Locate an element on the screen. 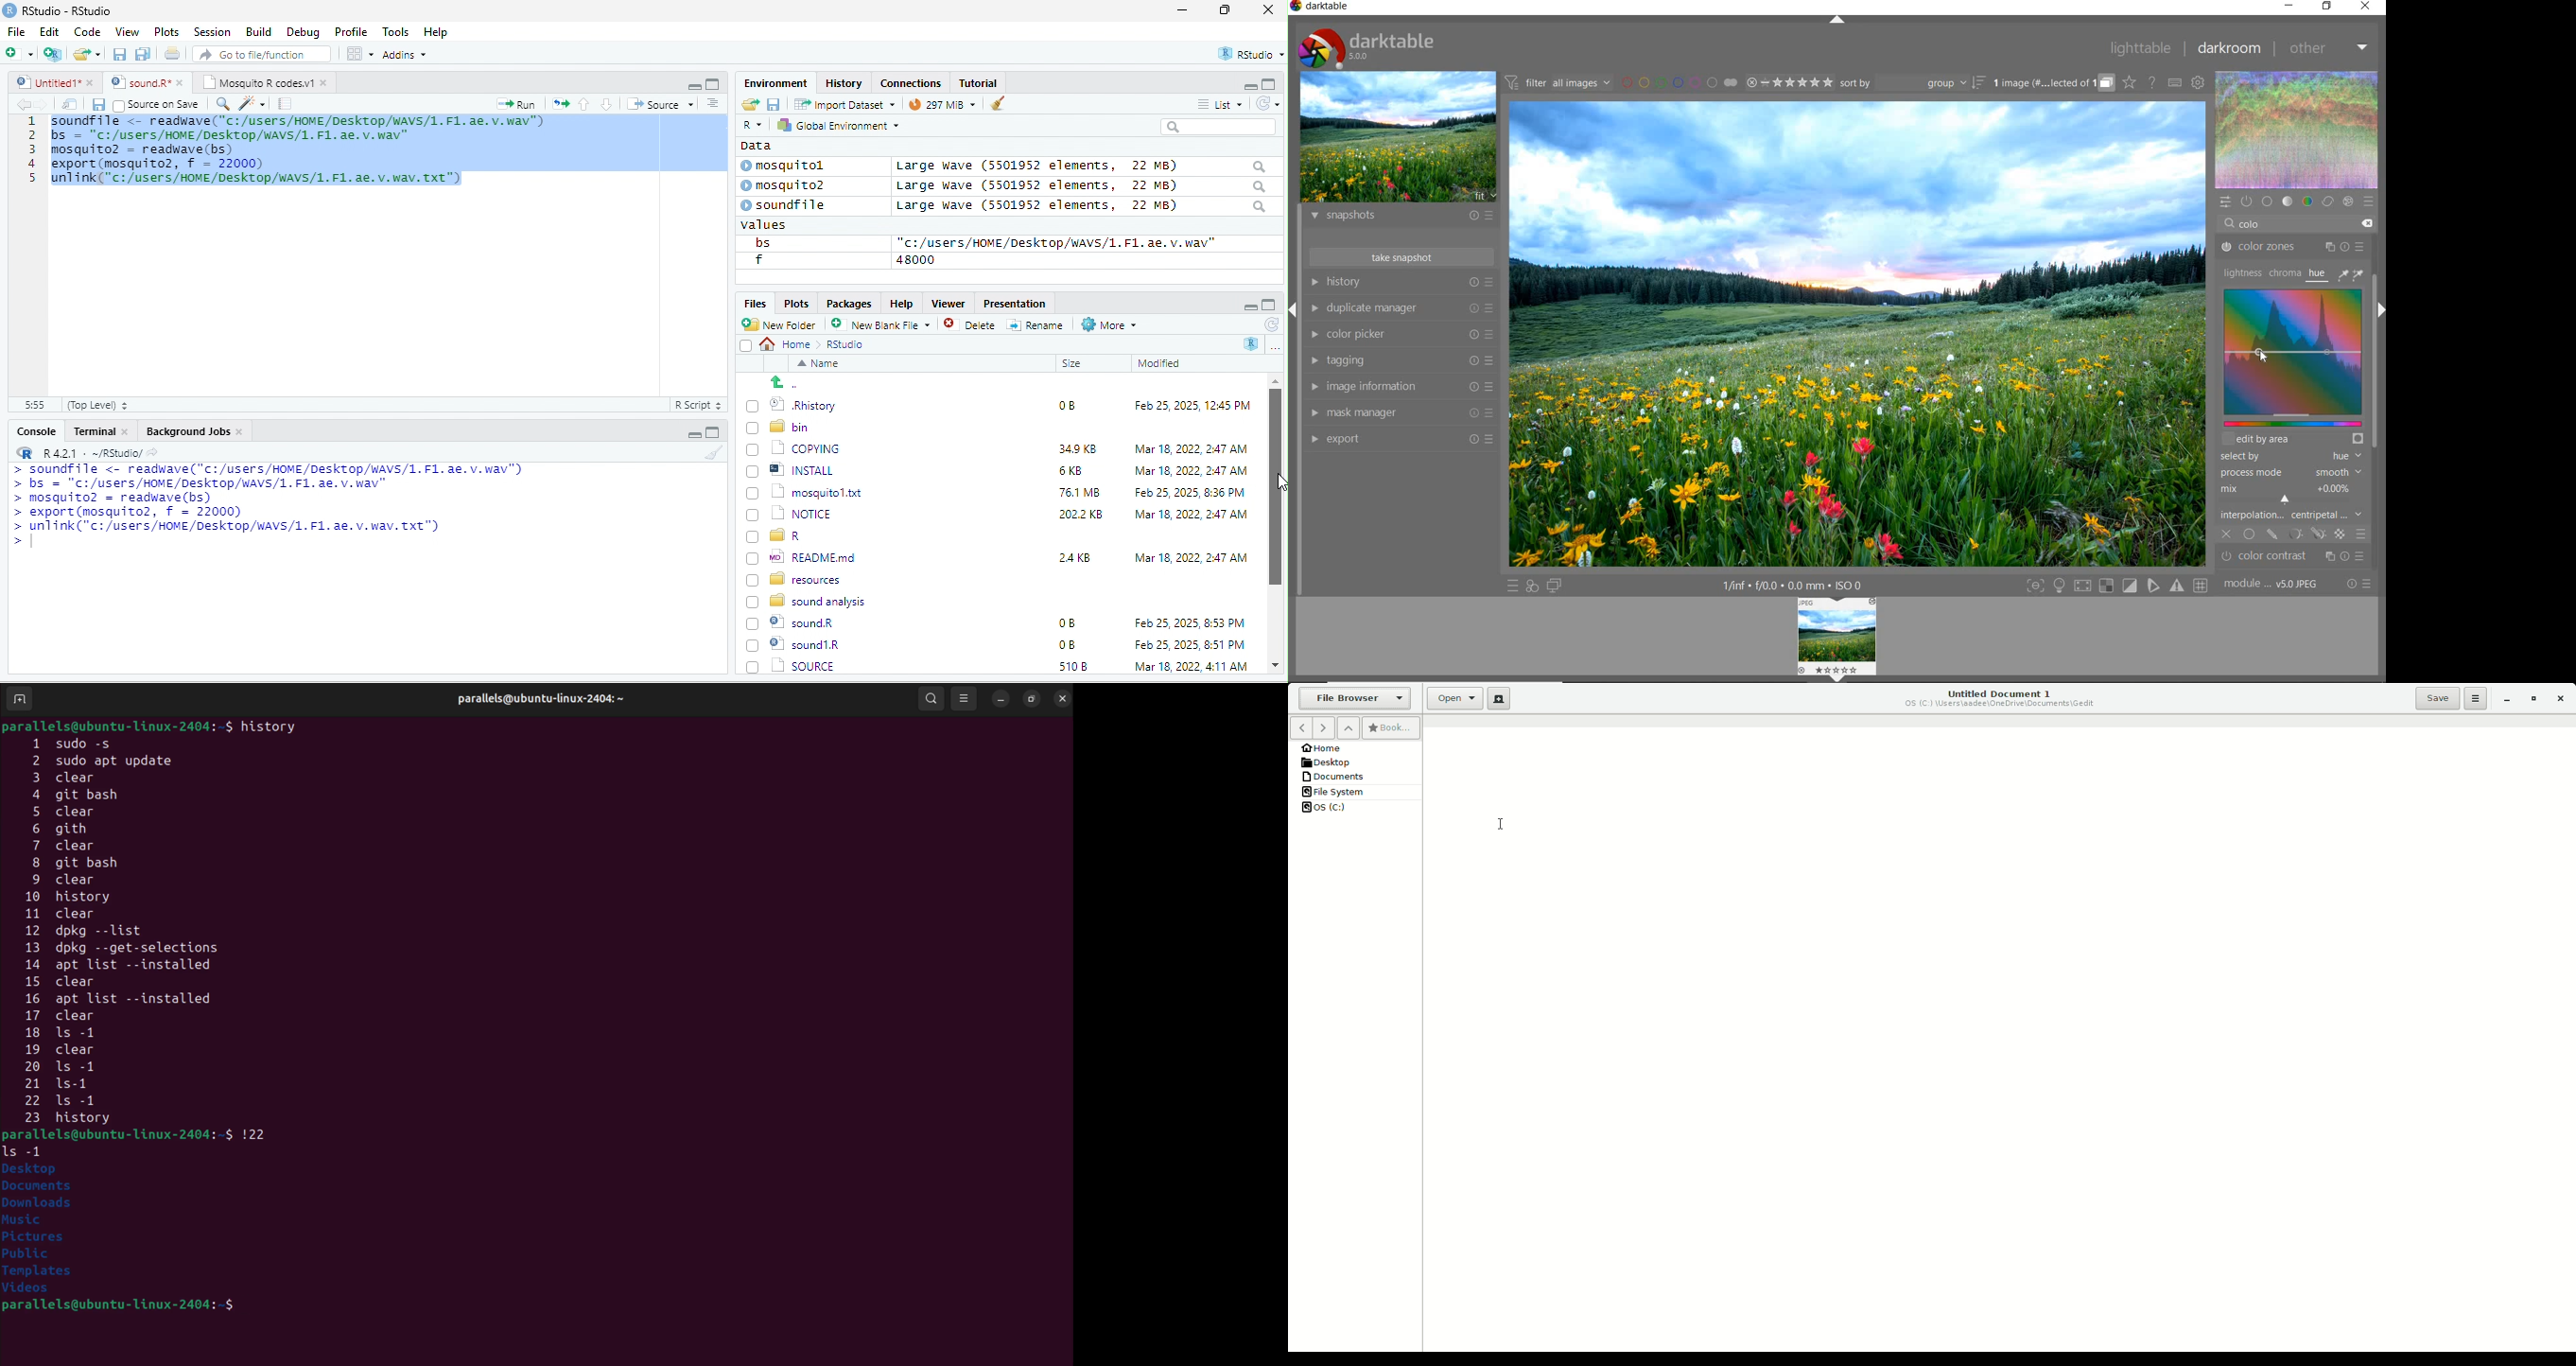  Environment is located at coordinates (775, 82).